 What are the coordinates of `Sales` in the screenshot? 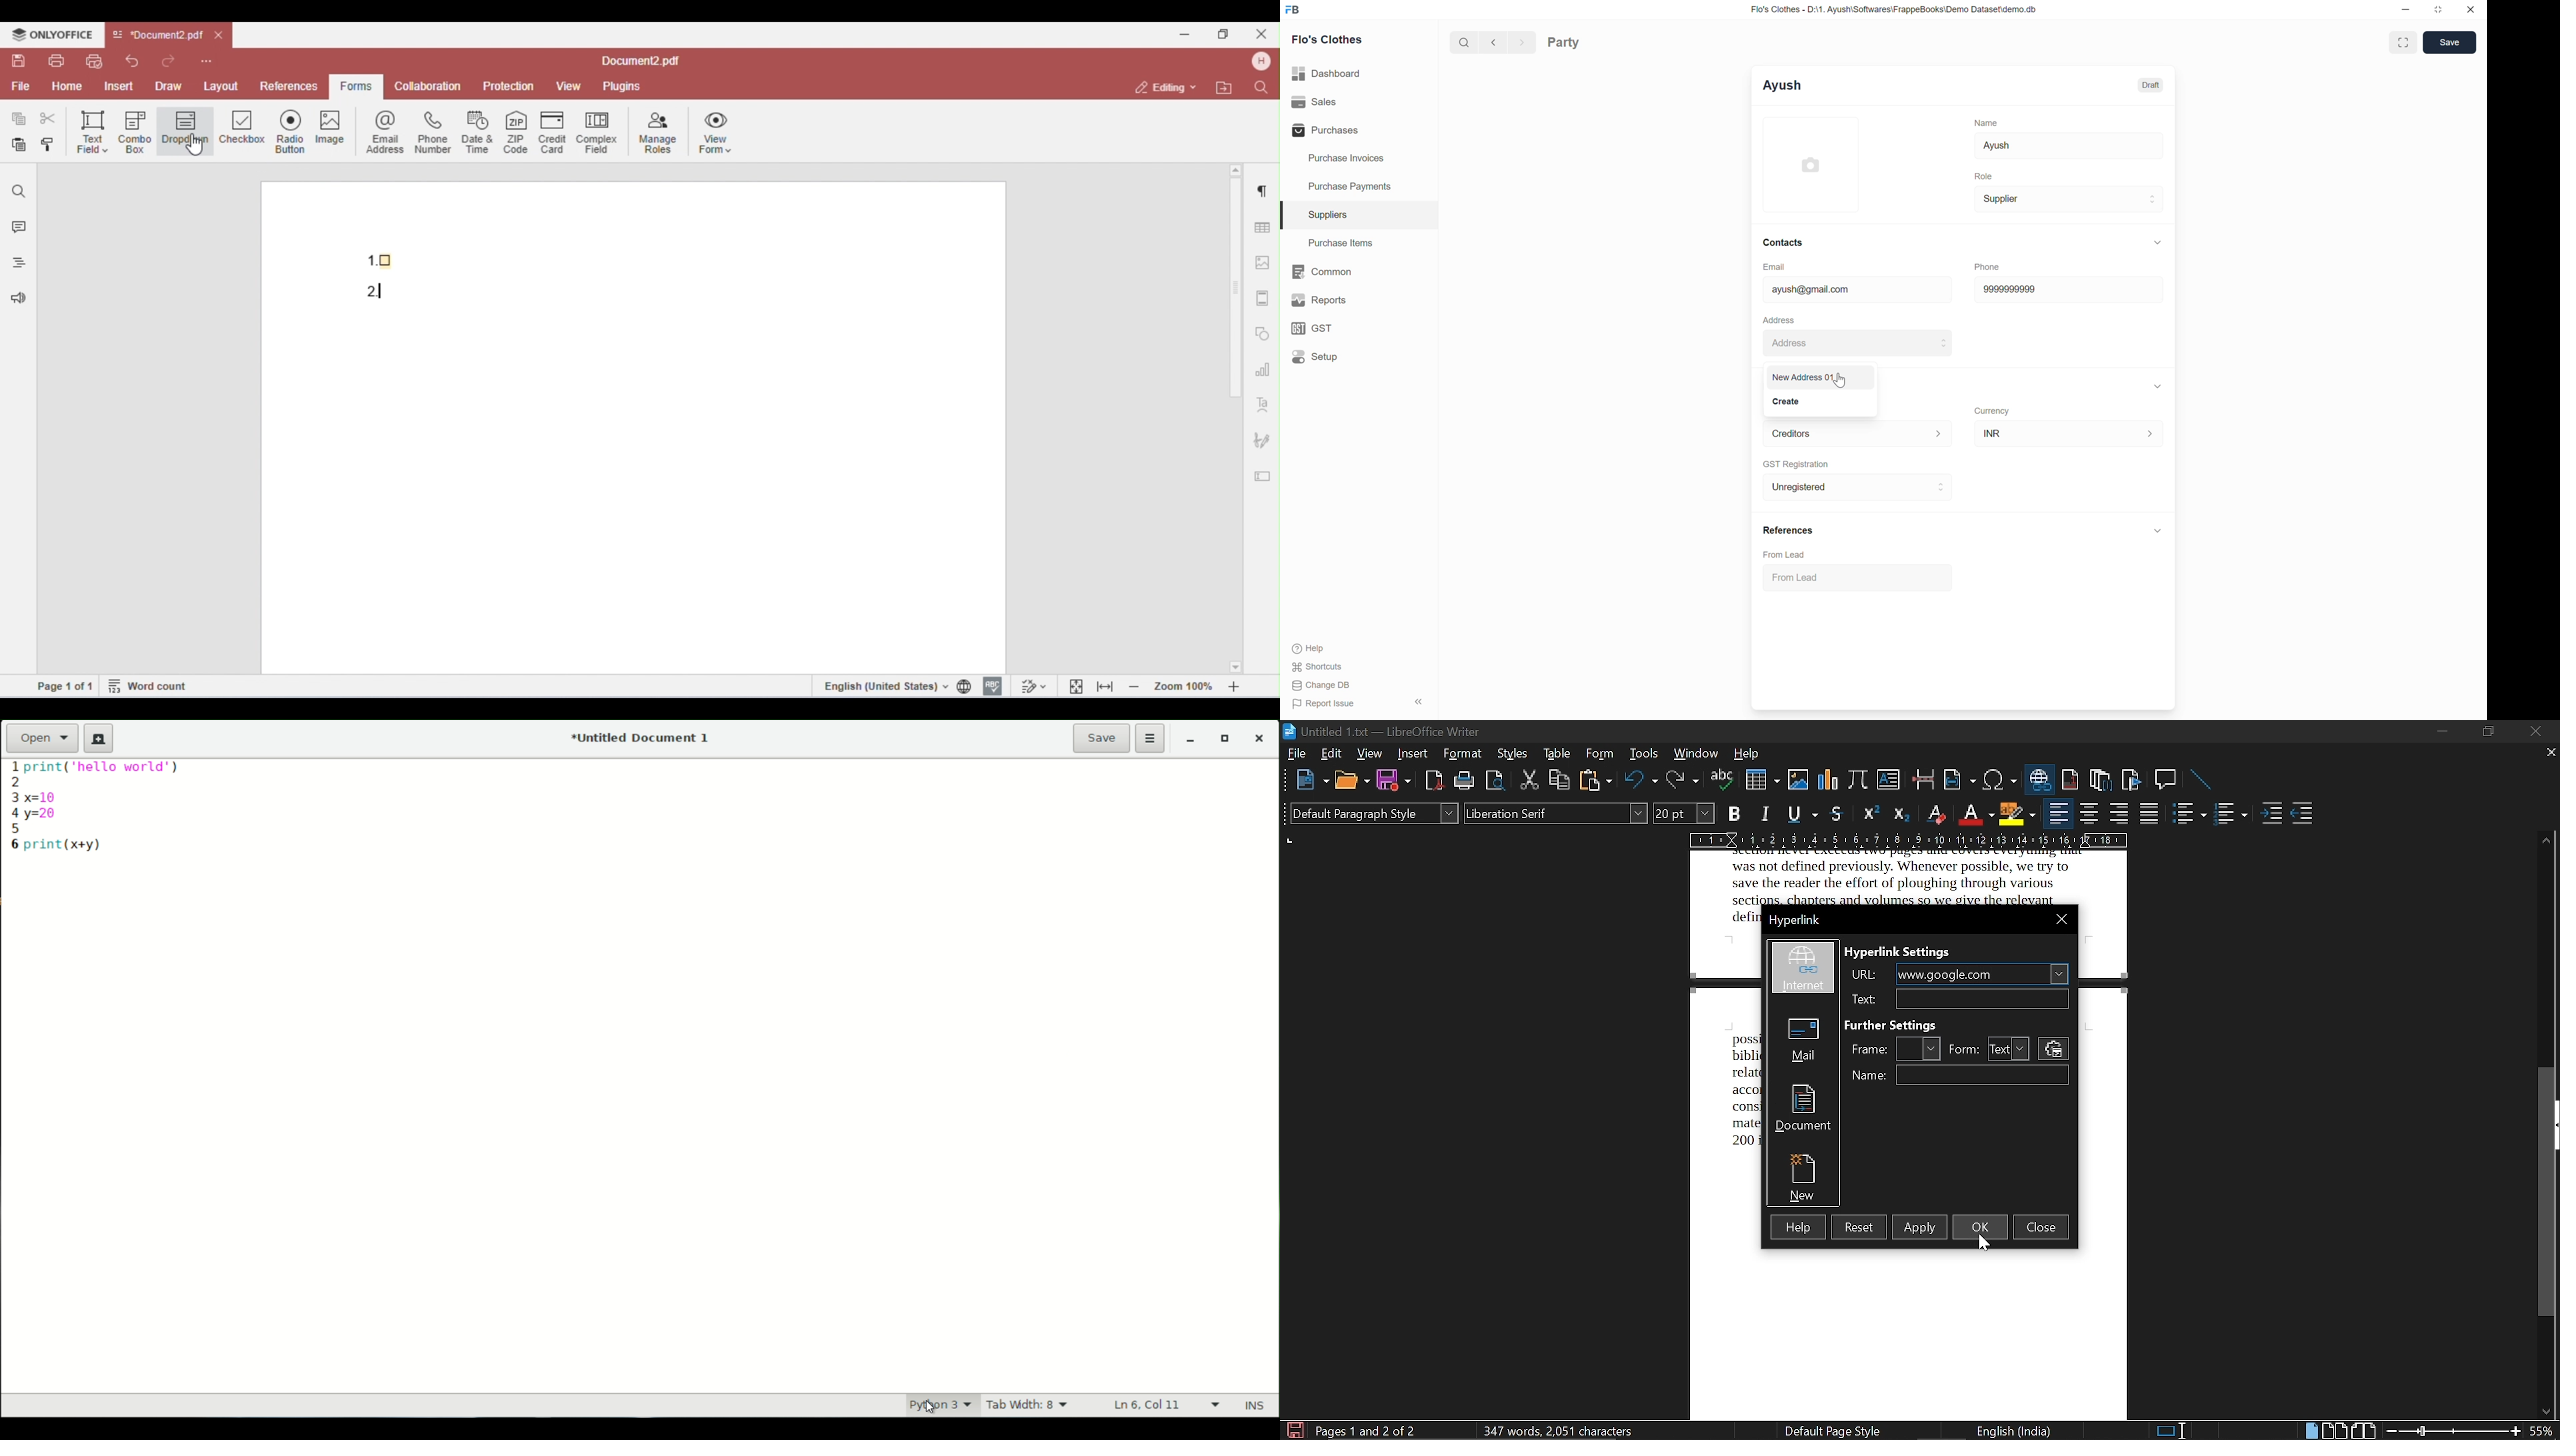 It's located at (1359, 102).